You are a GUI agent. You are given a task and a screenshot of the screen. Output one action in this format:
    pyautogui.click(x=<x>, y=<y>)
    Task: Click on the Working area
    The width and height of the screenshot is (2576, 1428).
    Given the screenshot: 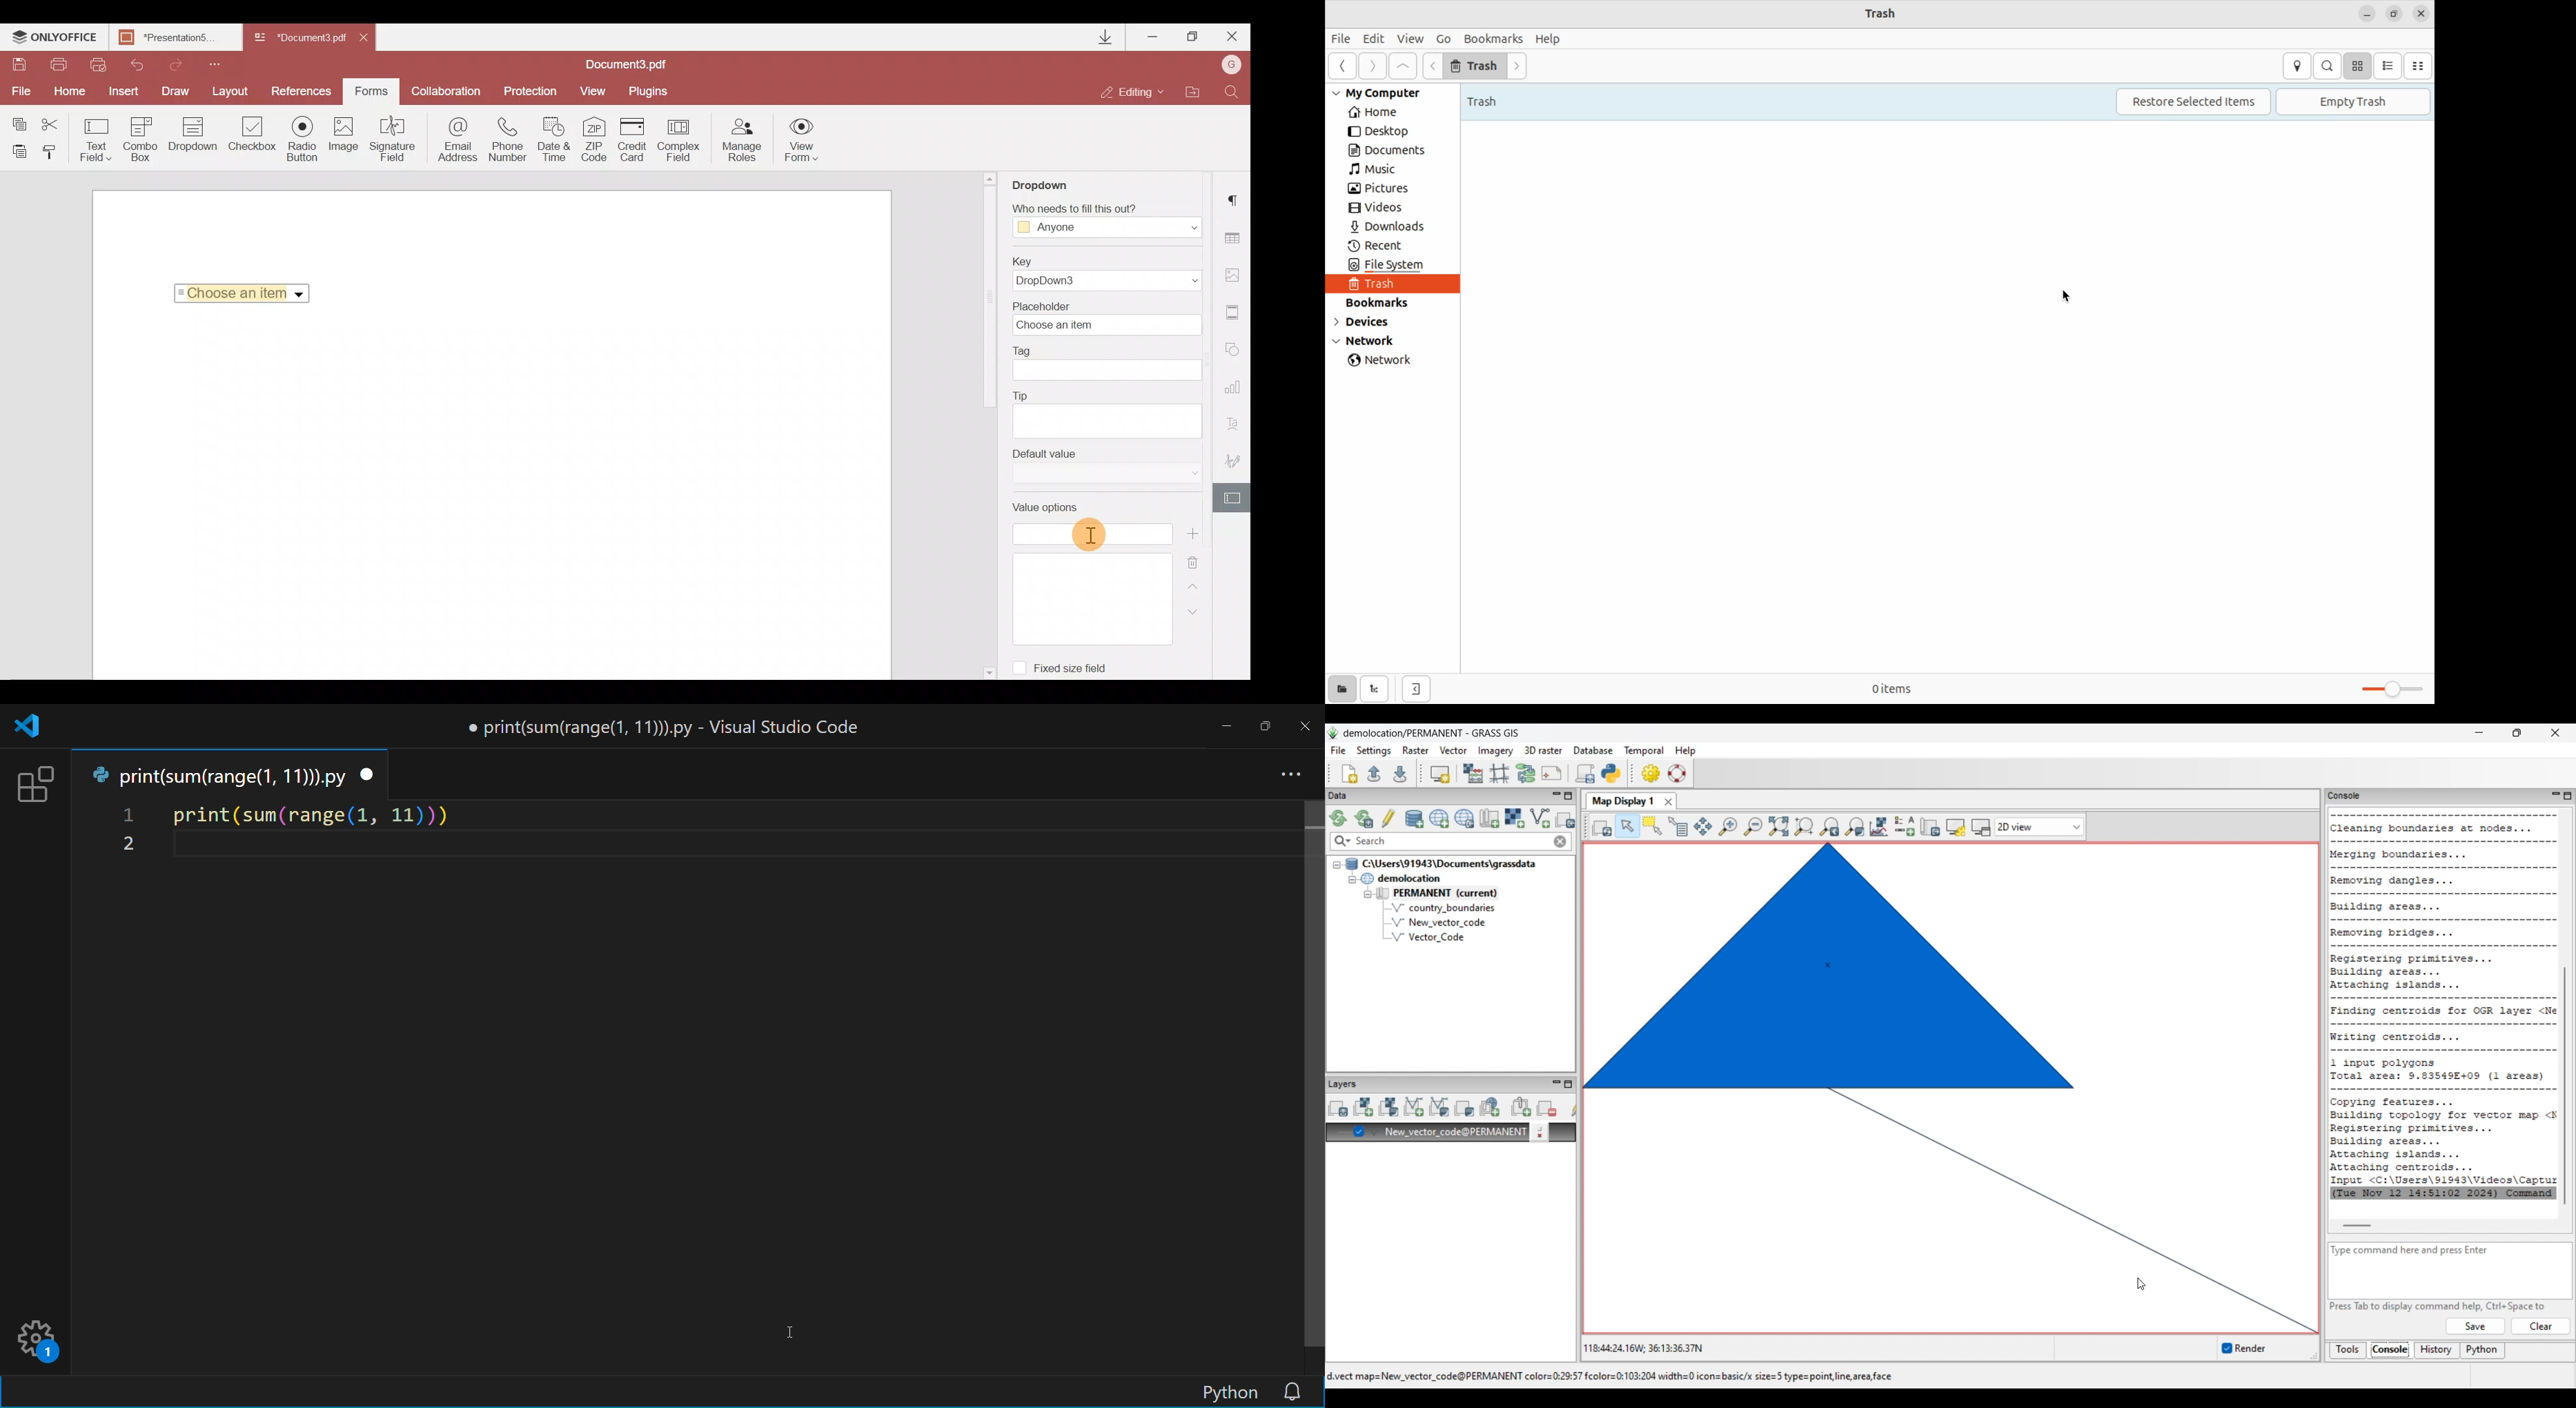 What is the action you would take?
    pyautogui.click(x=490, y=498)
    